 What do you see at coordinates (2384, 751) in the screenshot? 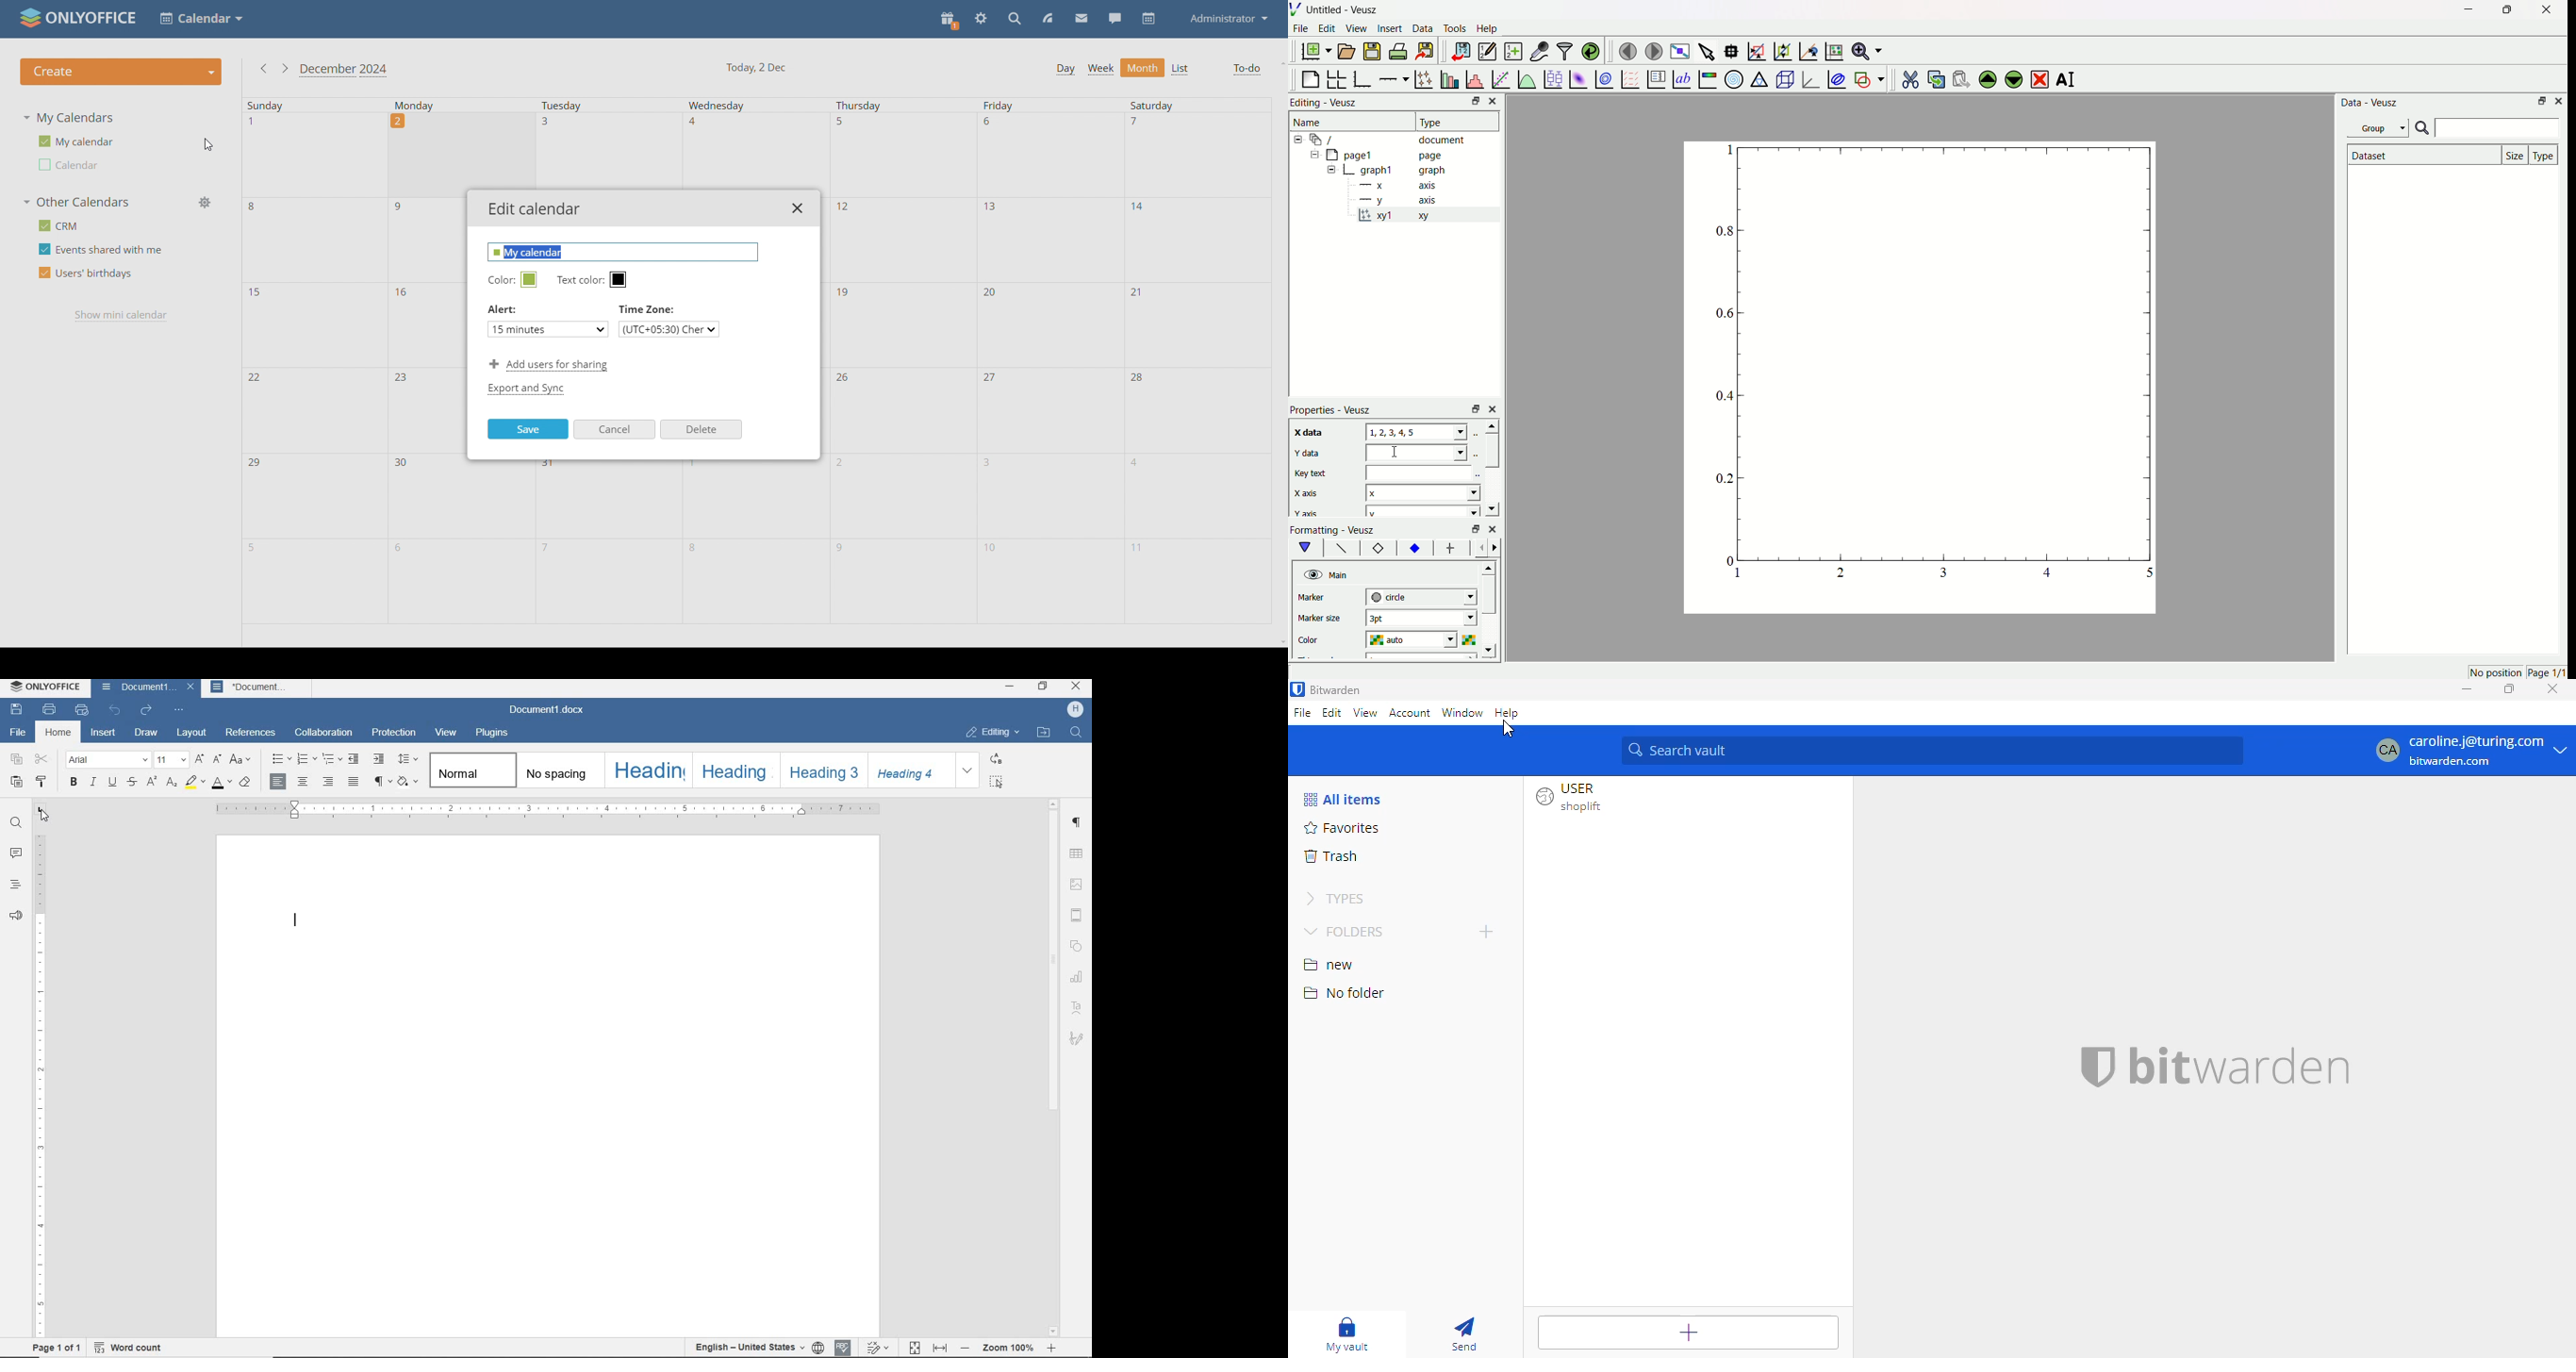
I see `CA` at bounding box center [2384, 751].